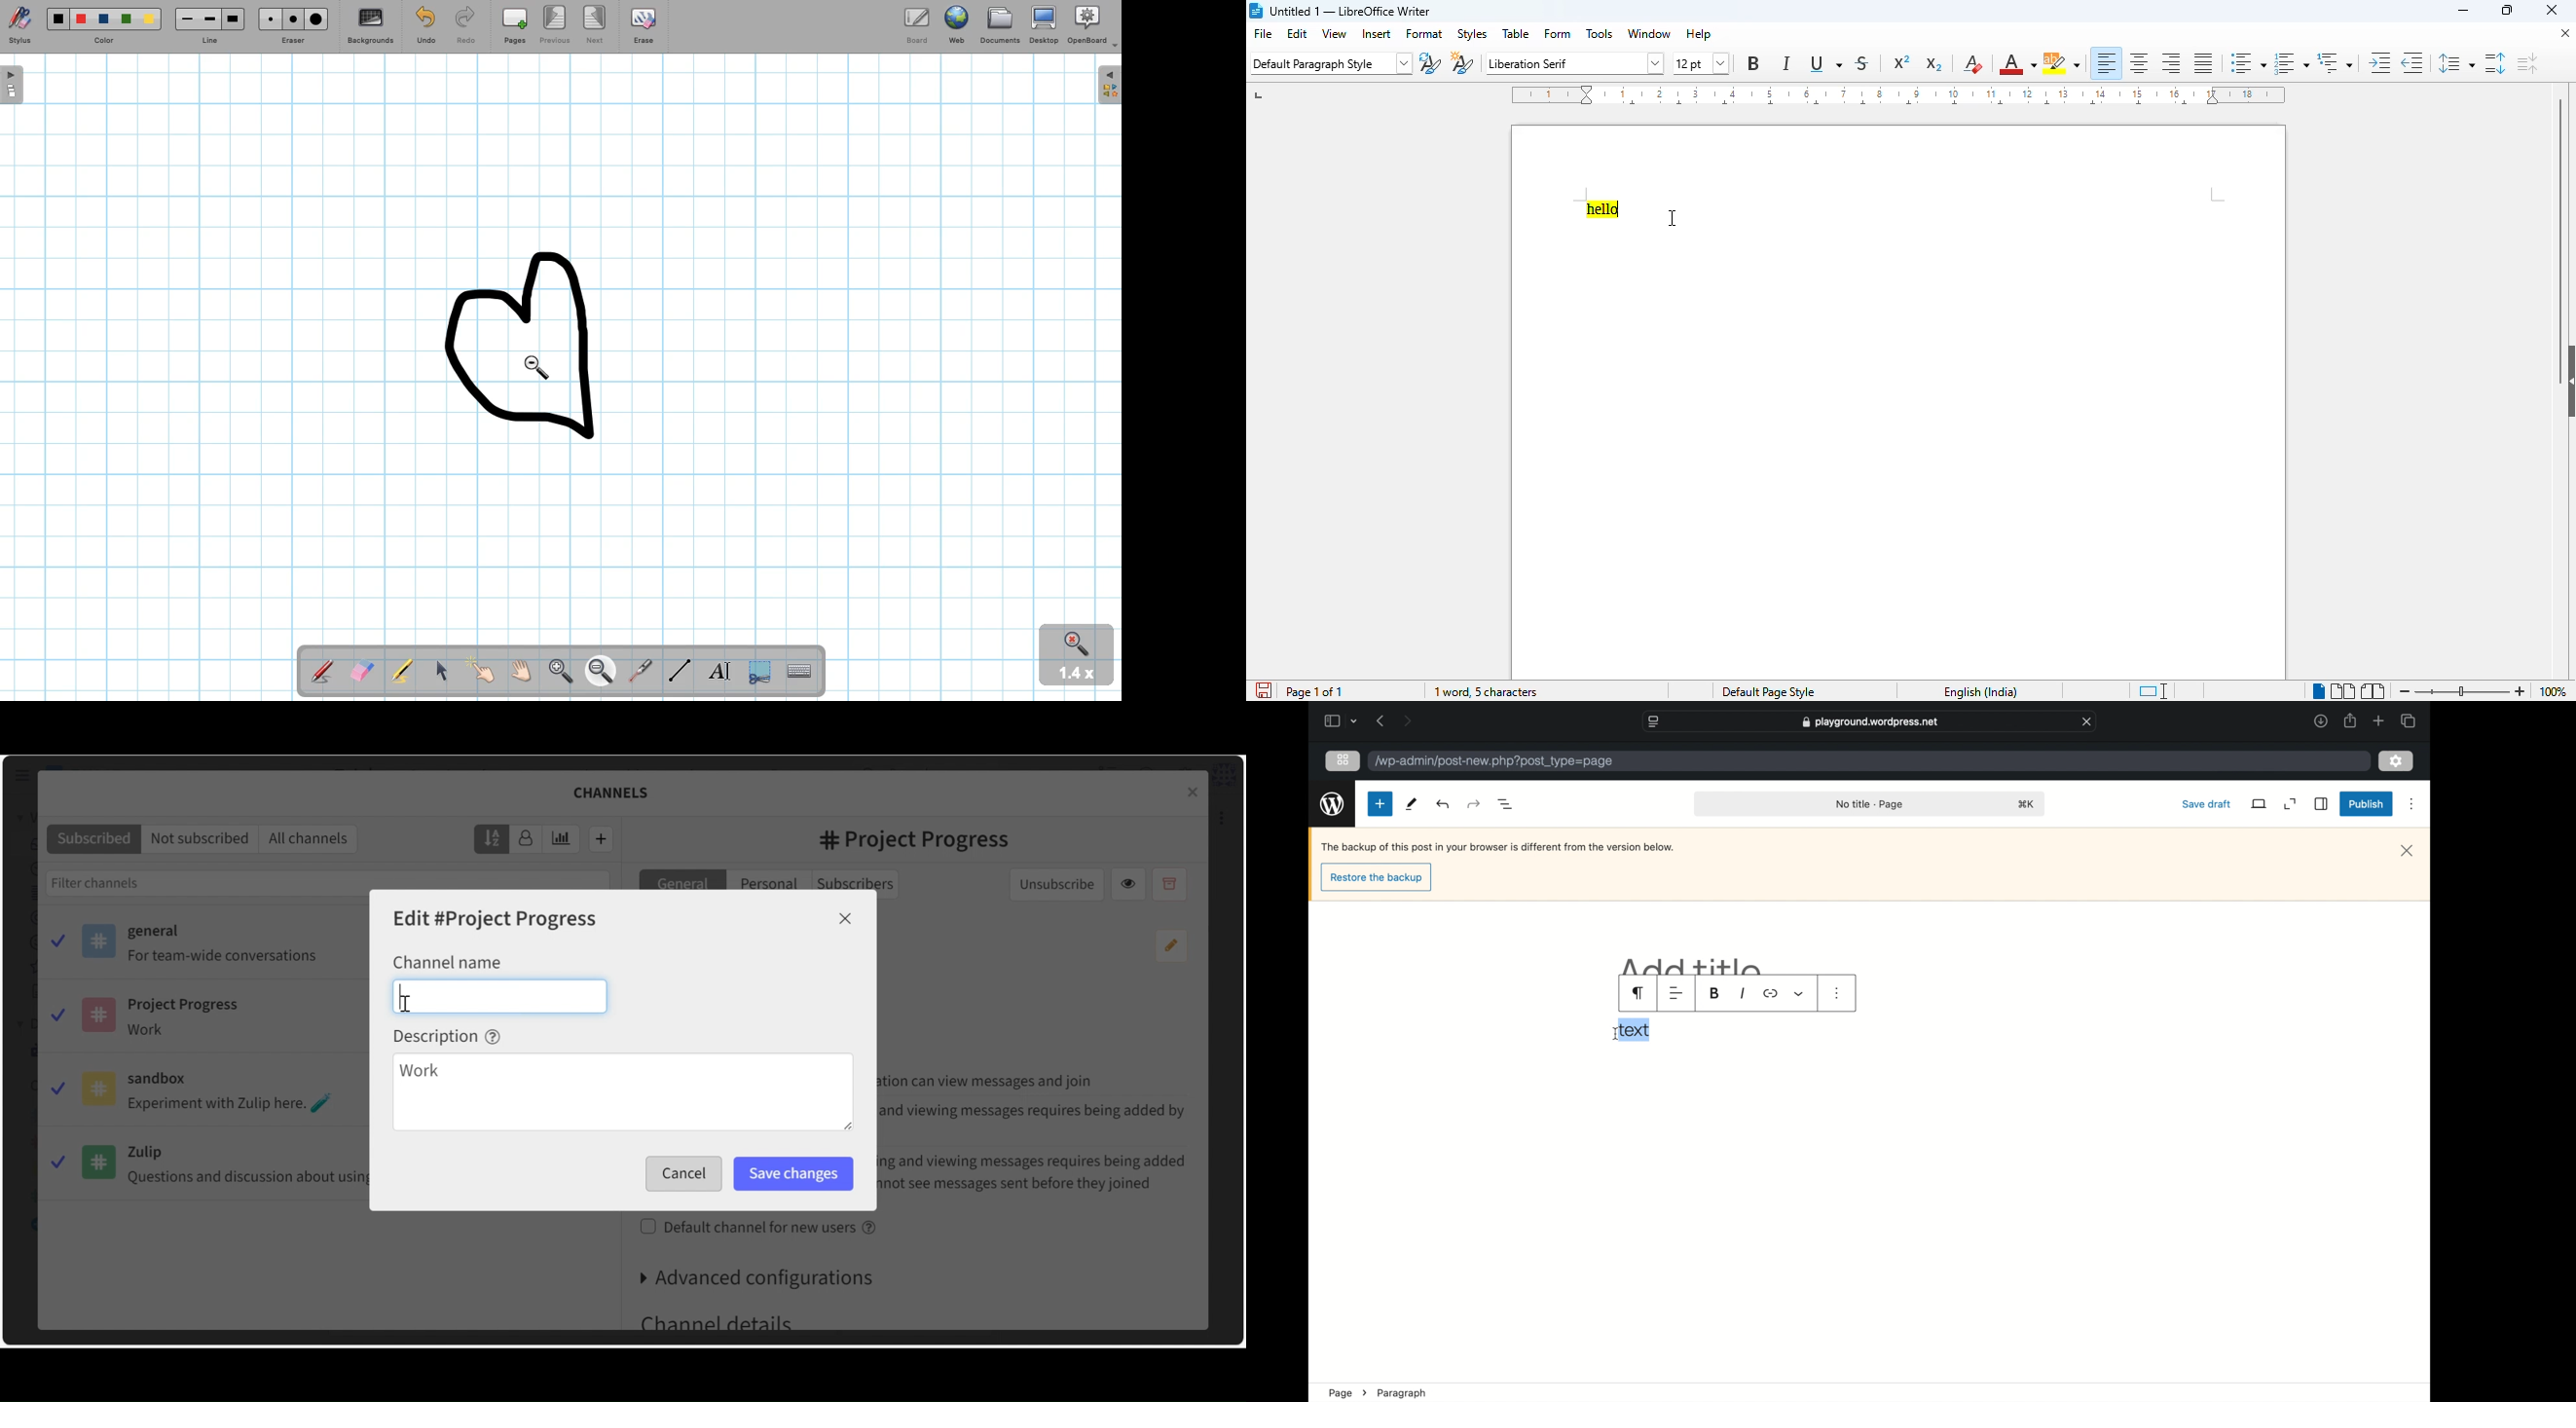 The image size is (2576, 1428). What do you see at coordinates (1364, 1393) in the screenshot?
I see `next icon` at bounding box center [1364, 1393].